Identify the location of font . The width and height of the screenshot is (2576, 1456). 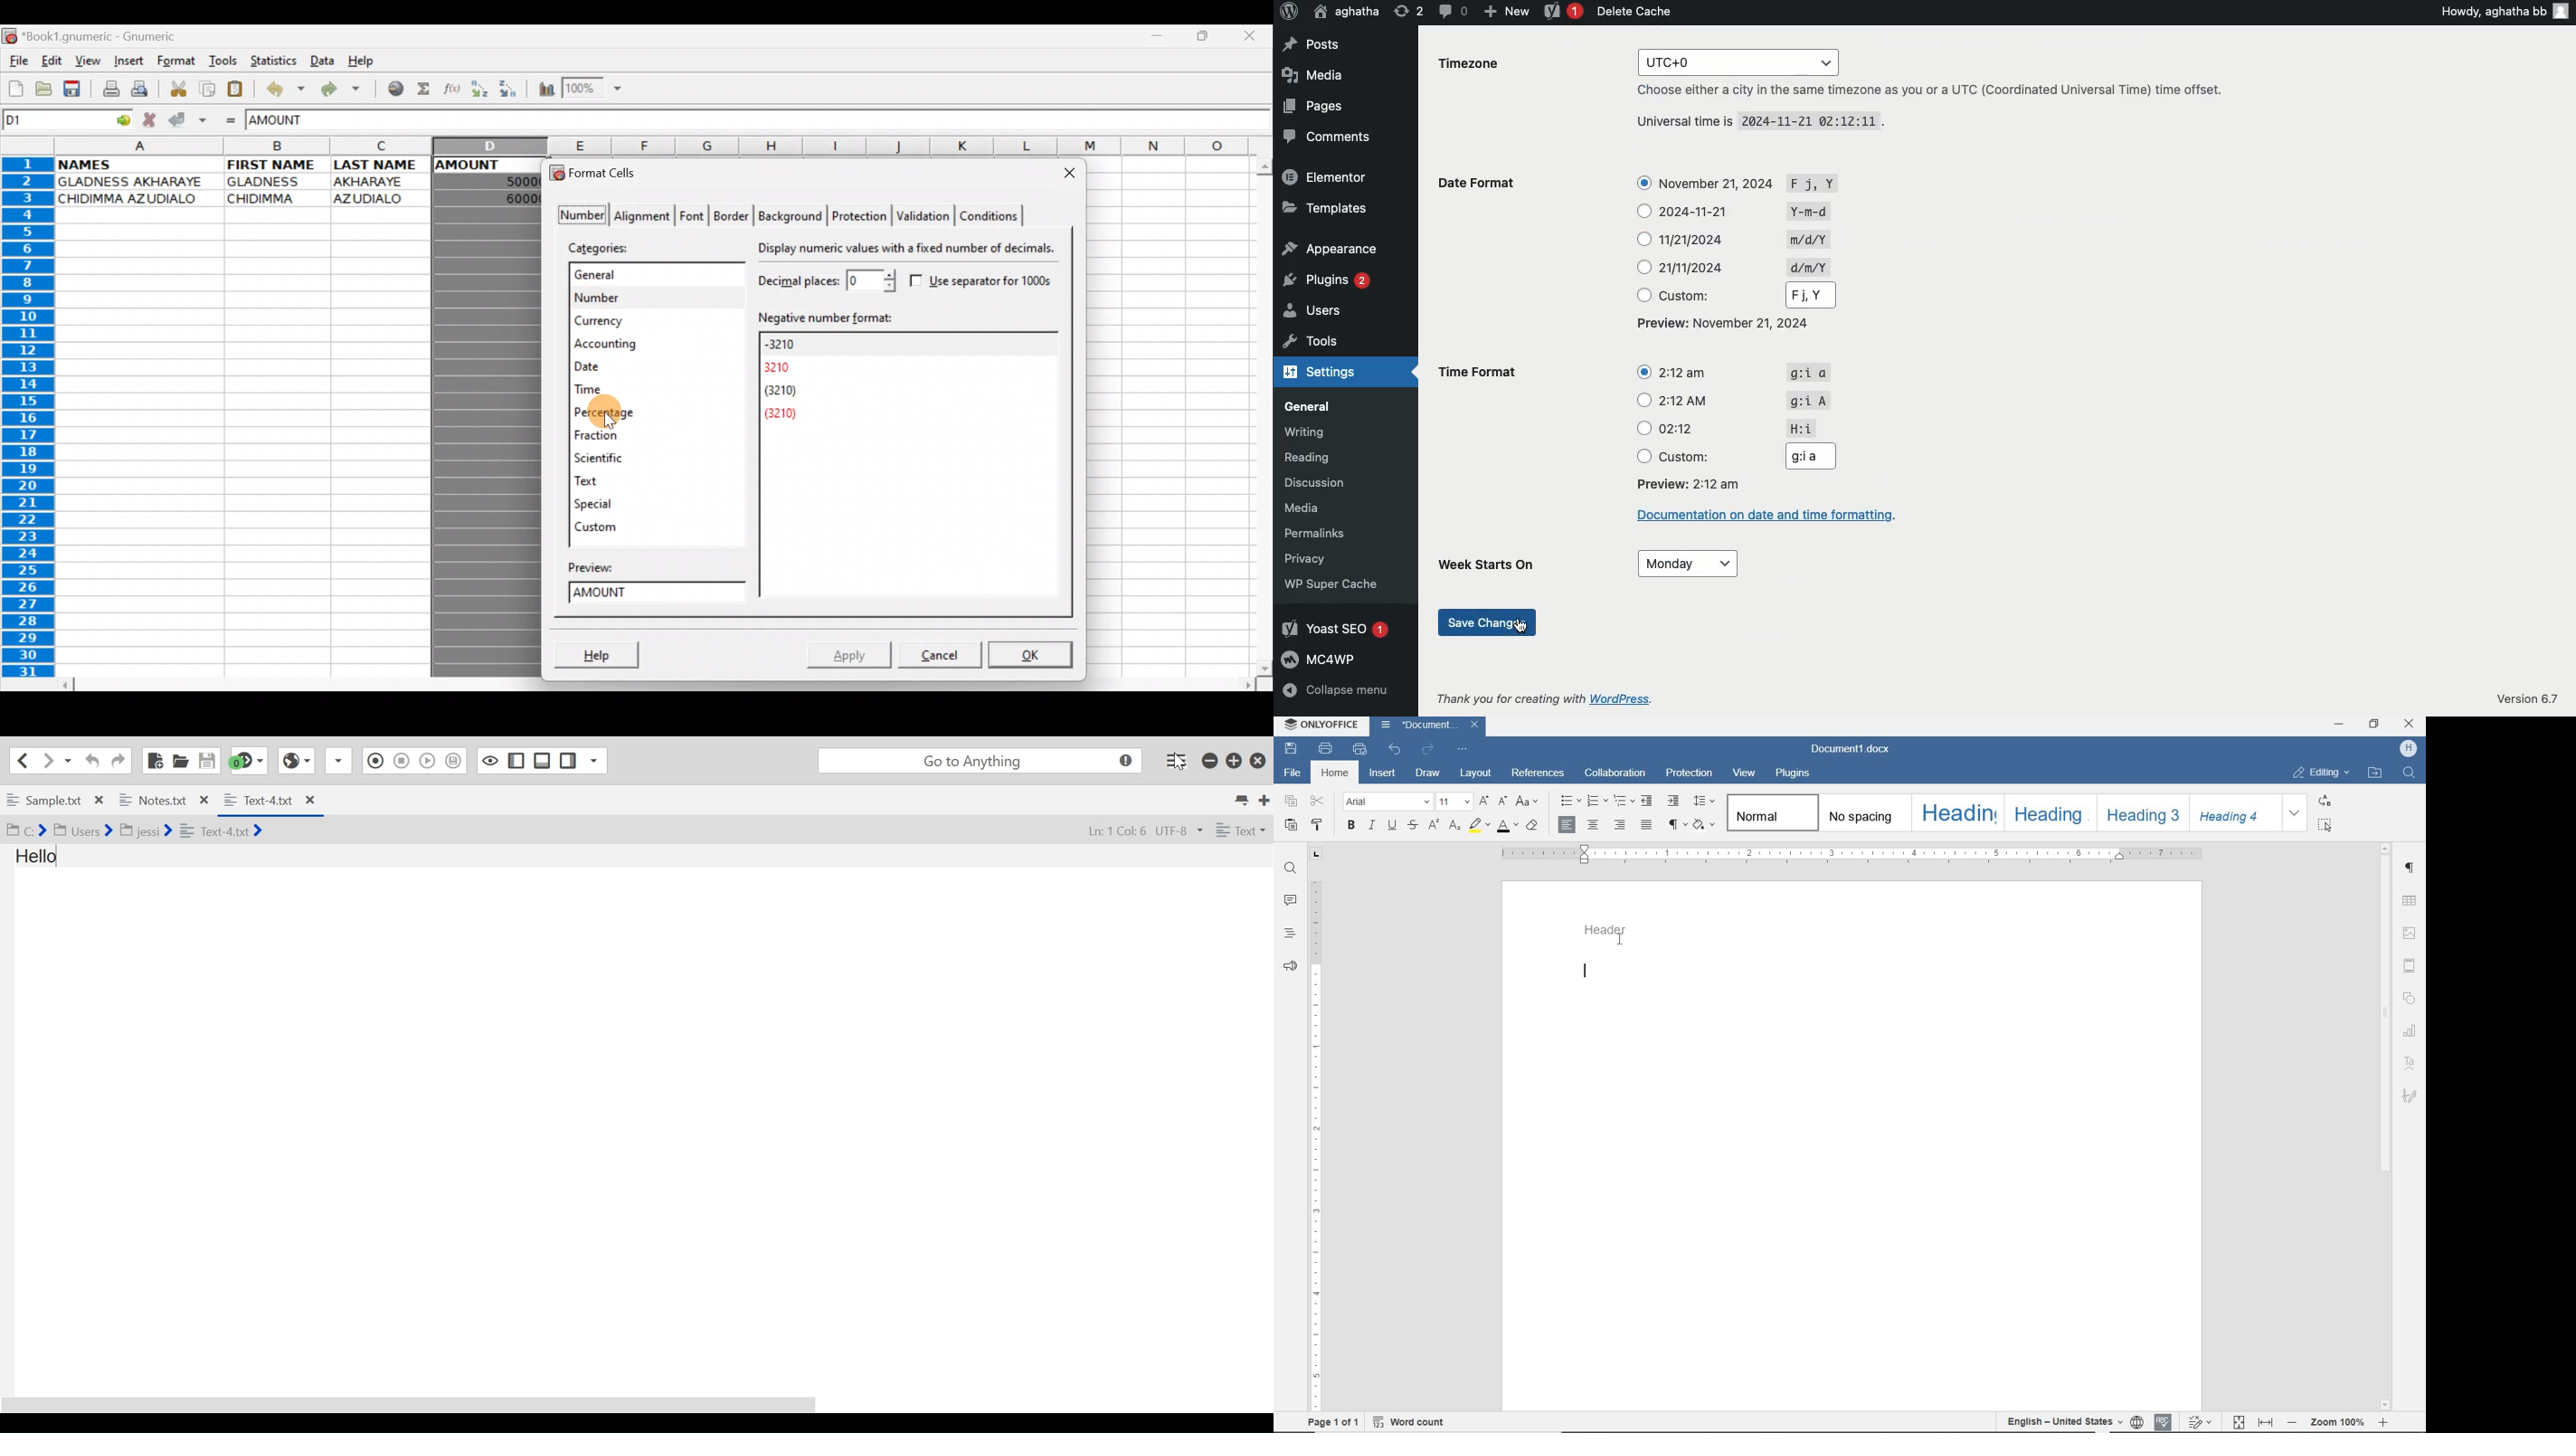
(1387, 802).